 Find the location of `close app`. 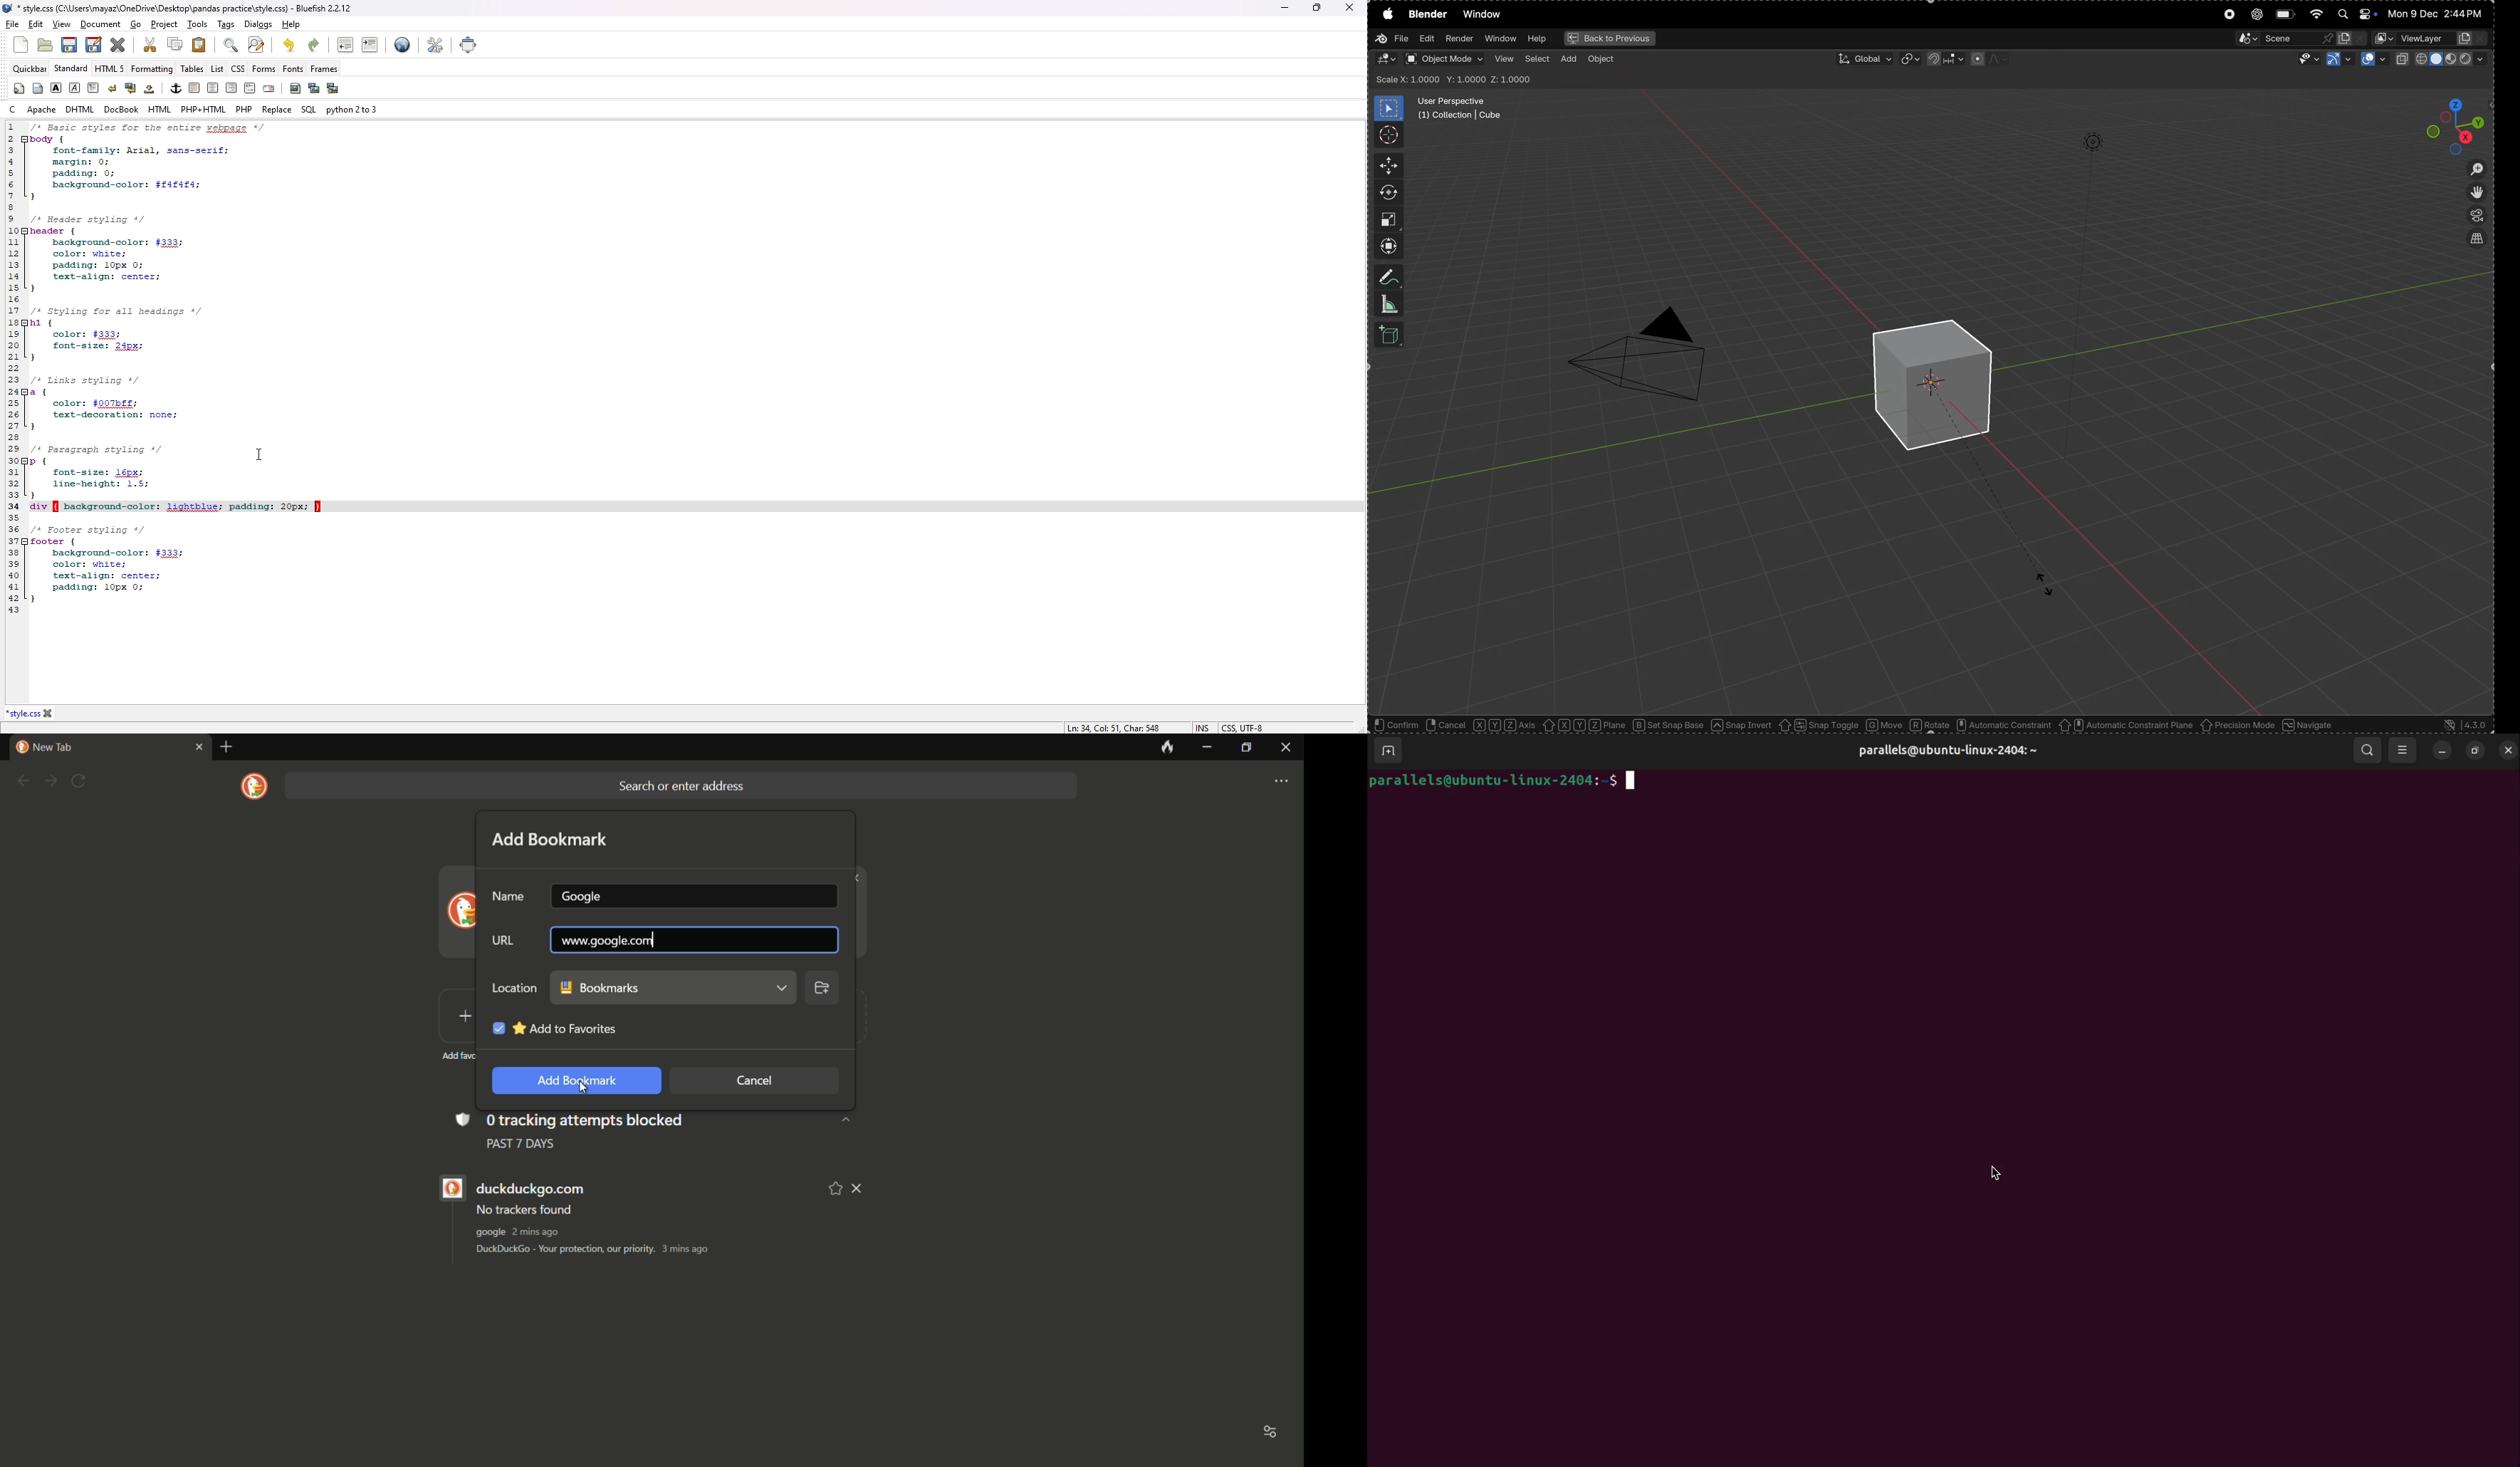

close app is located at coordinates (1285, 748).